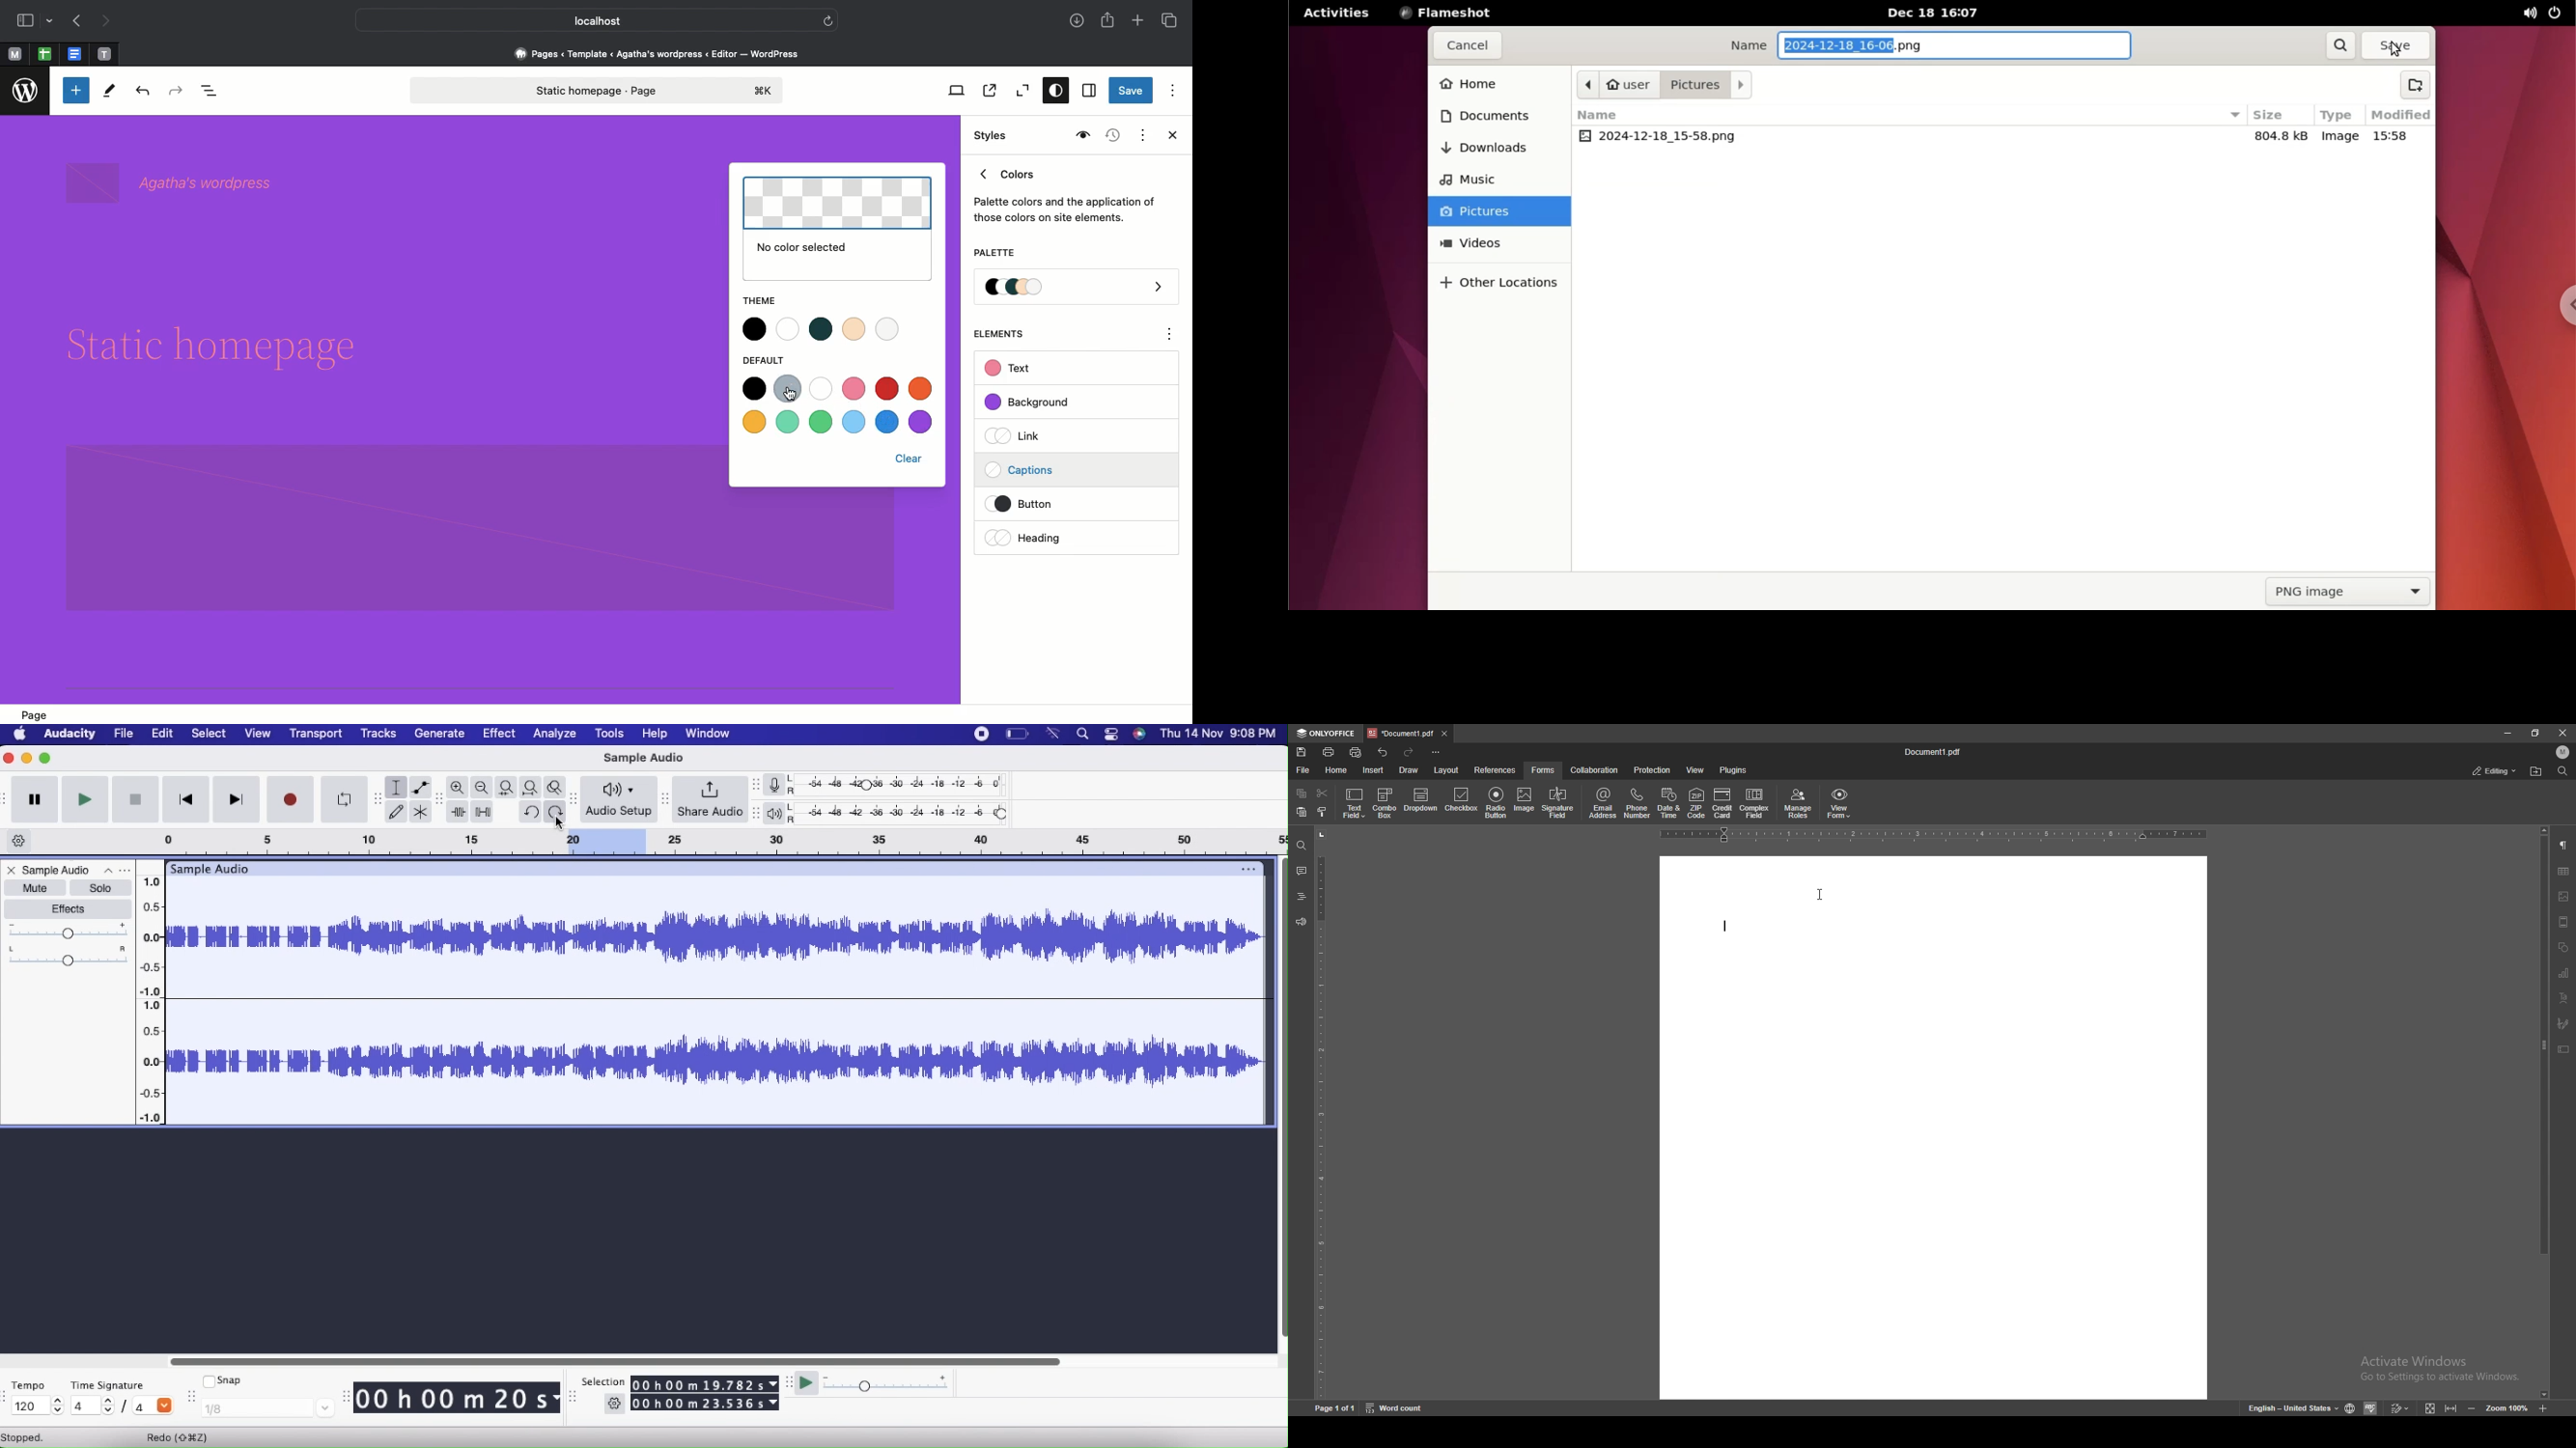 This screenshot has width=2576, height=1456. I want to click on Save, so click(1132, 92).